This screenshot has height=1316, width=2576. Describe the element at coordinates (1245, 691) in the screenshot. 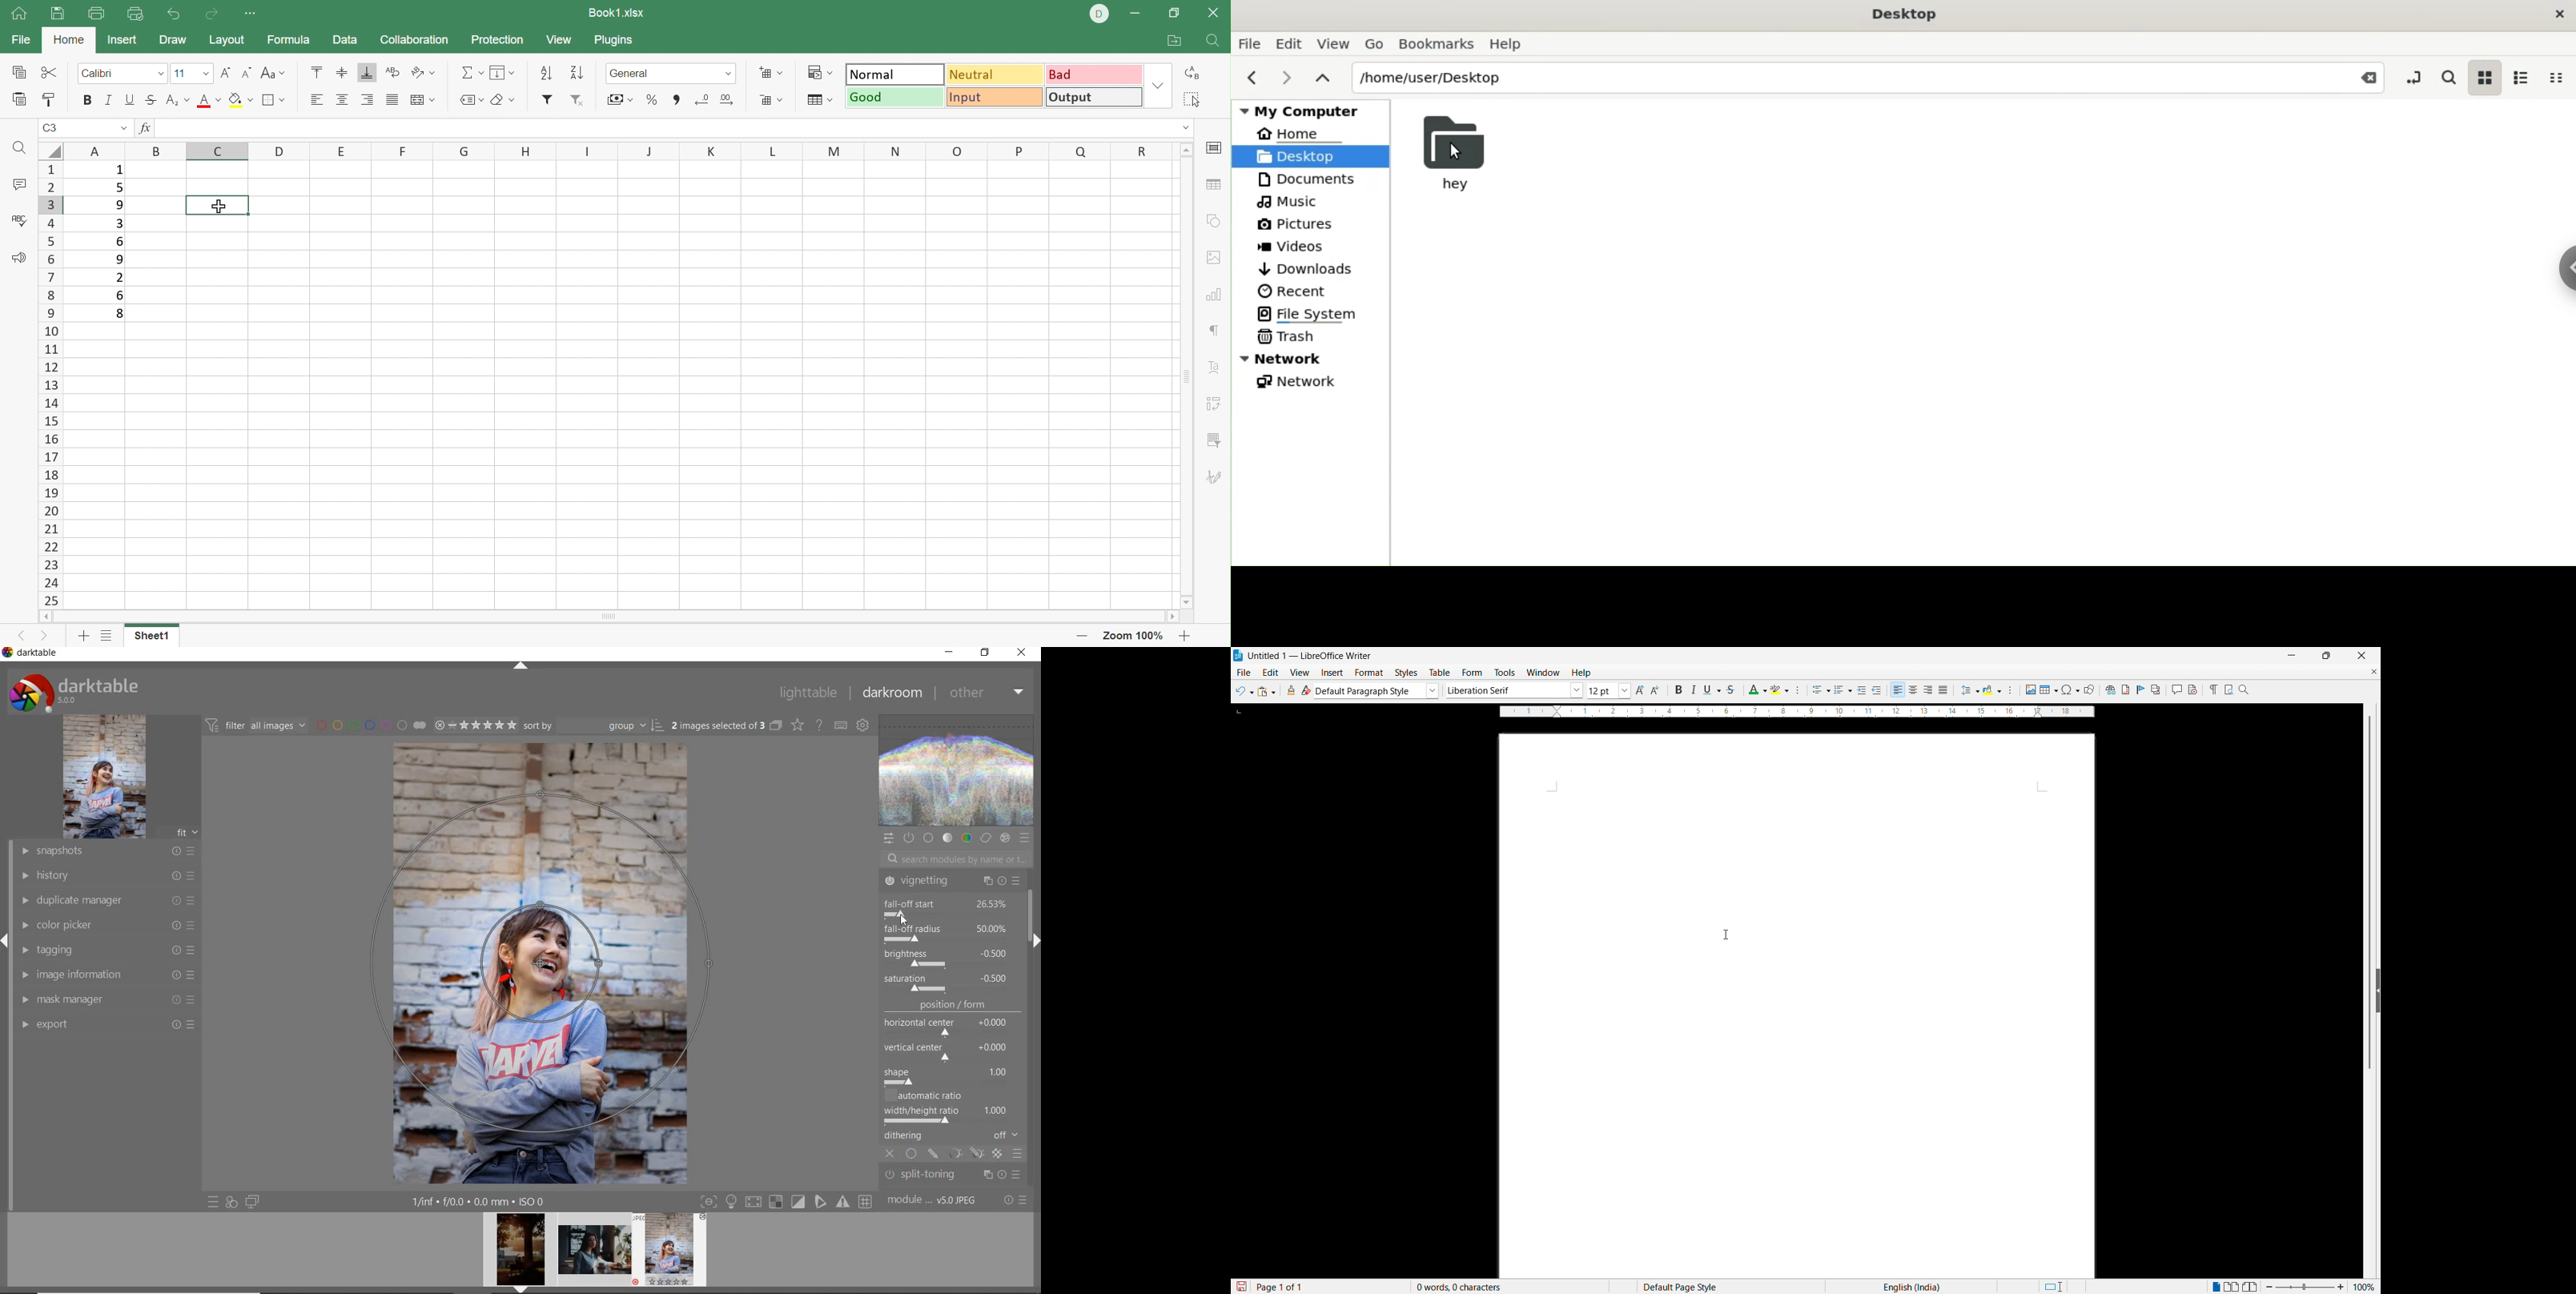

I see `Undo ` at that location.